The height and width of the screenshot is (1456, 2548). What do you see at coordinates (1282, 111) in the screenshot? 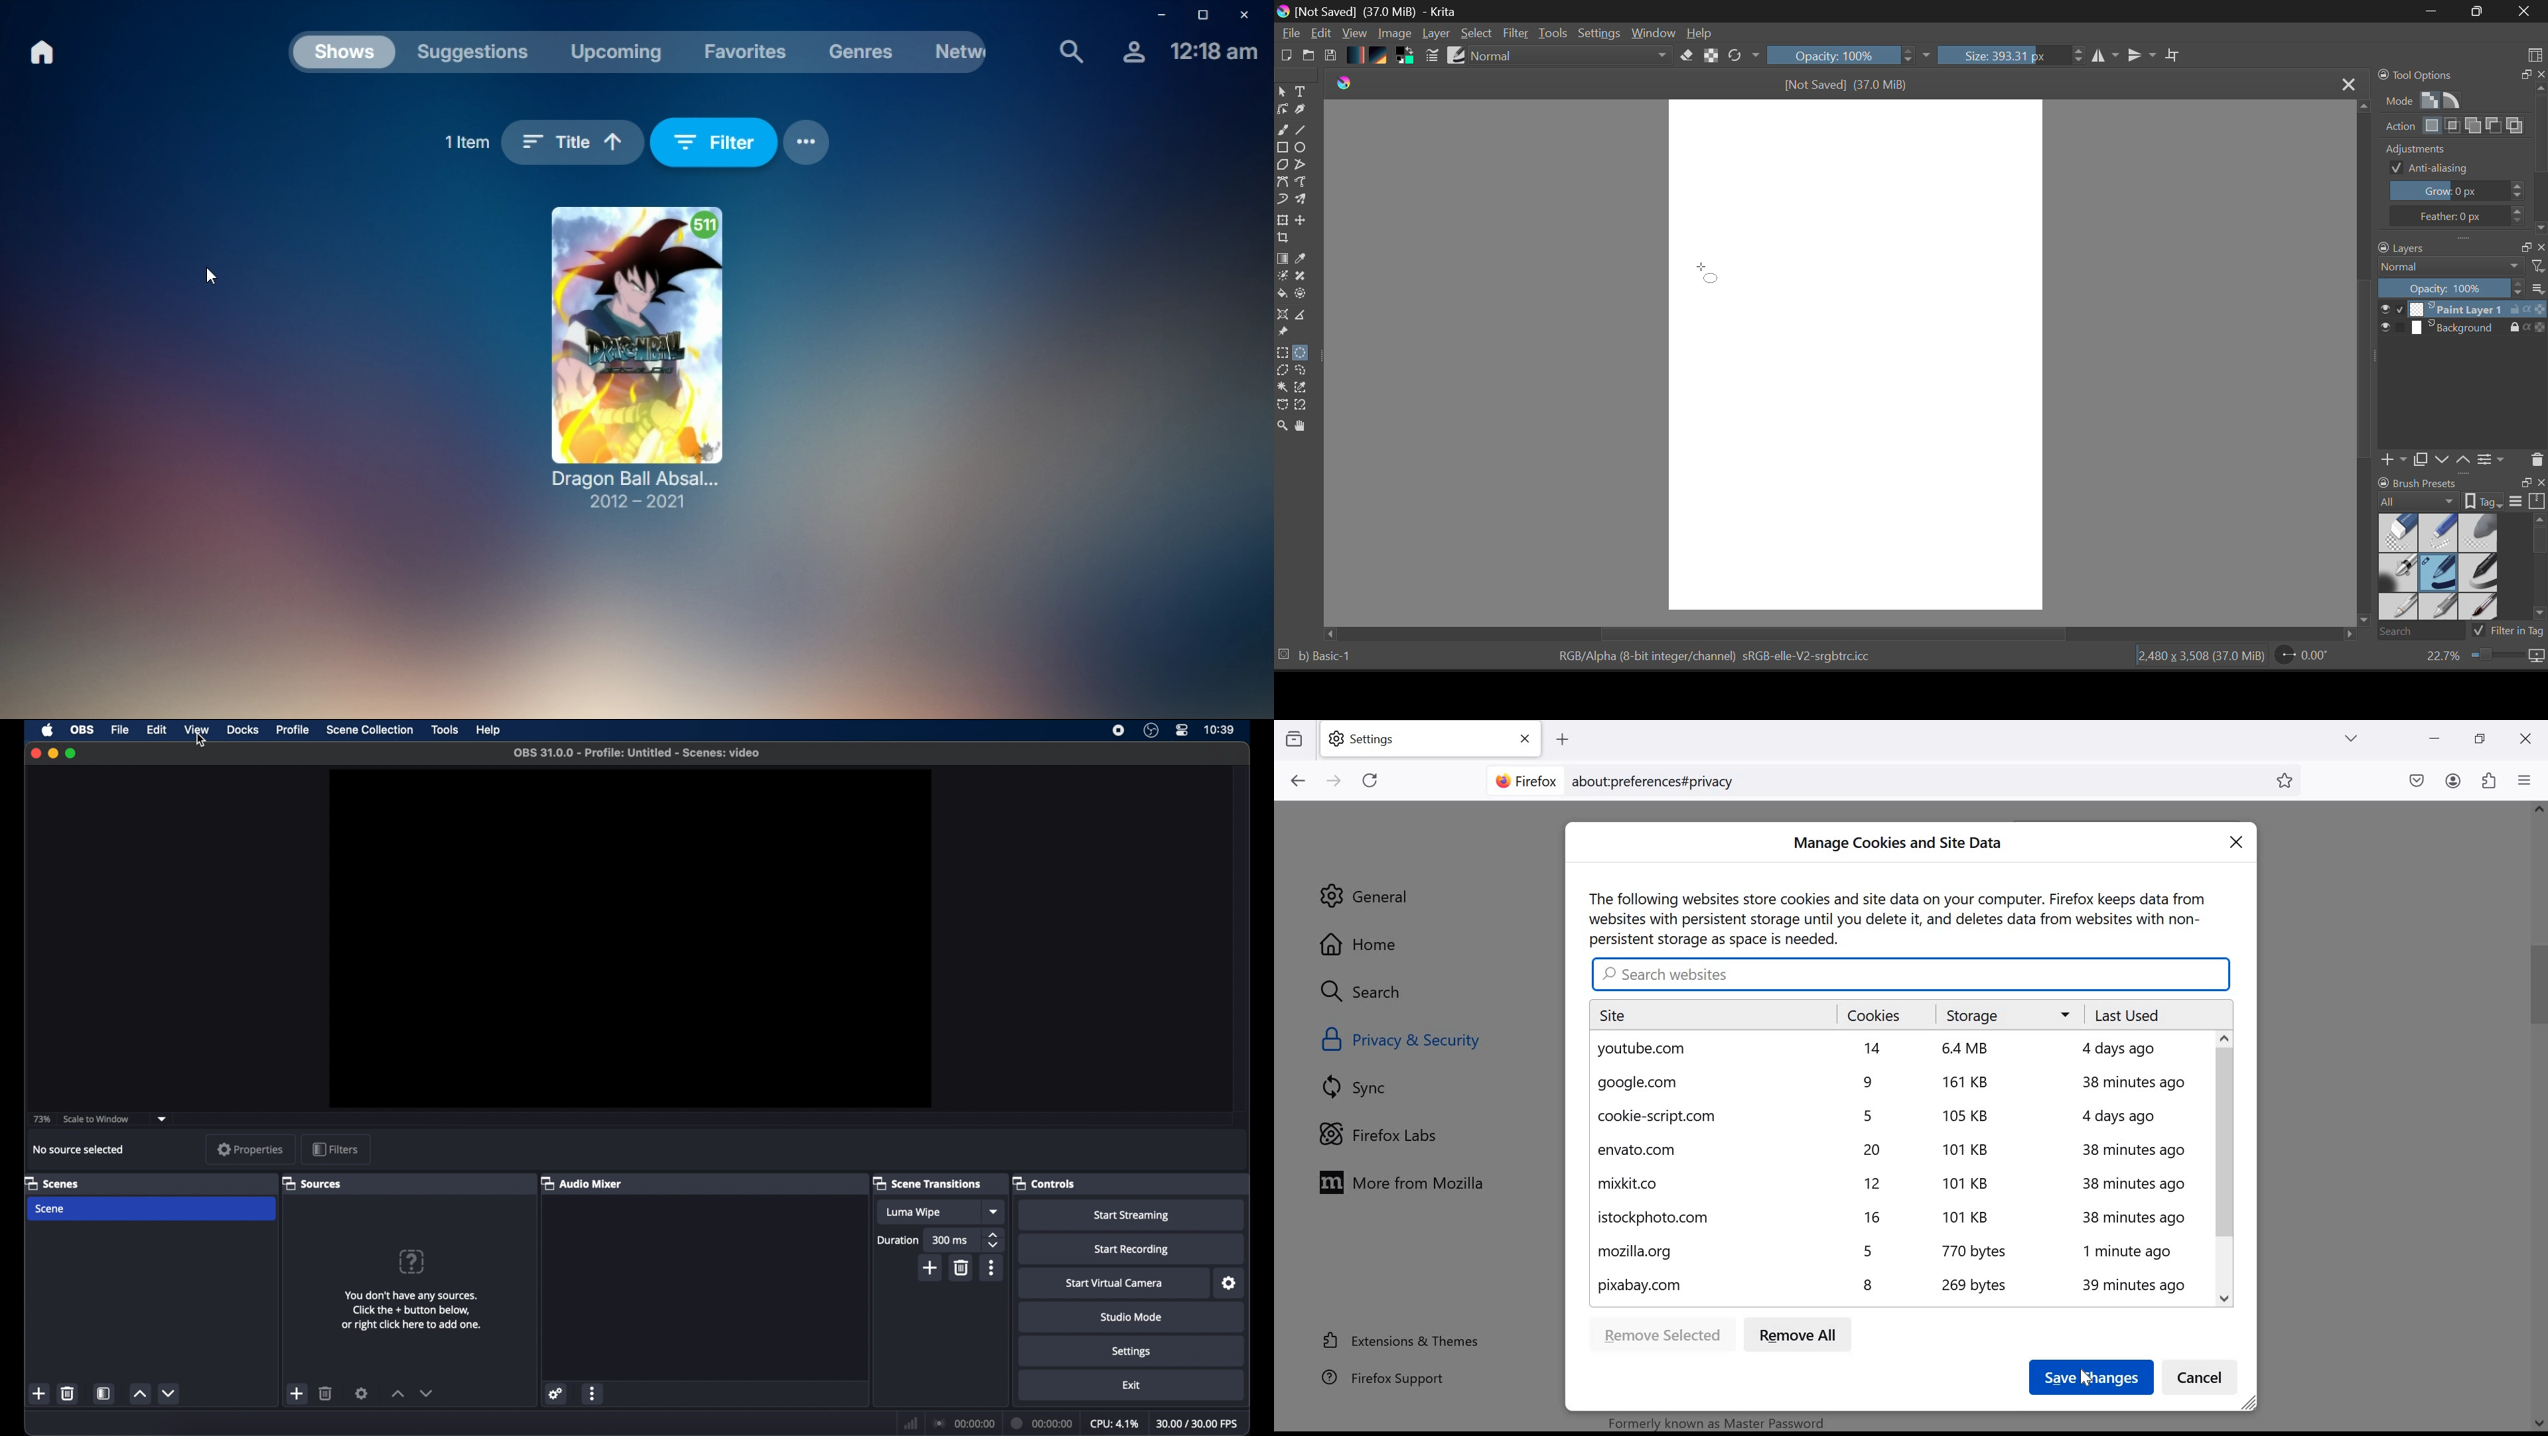
I see `Edit shapes` at bounding box center [1282, 111].